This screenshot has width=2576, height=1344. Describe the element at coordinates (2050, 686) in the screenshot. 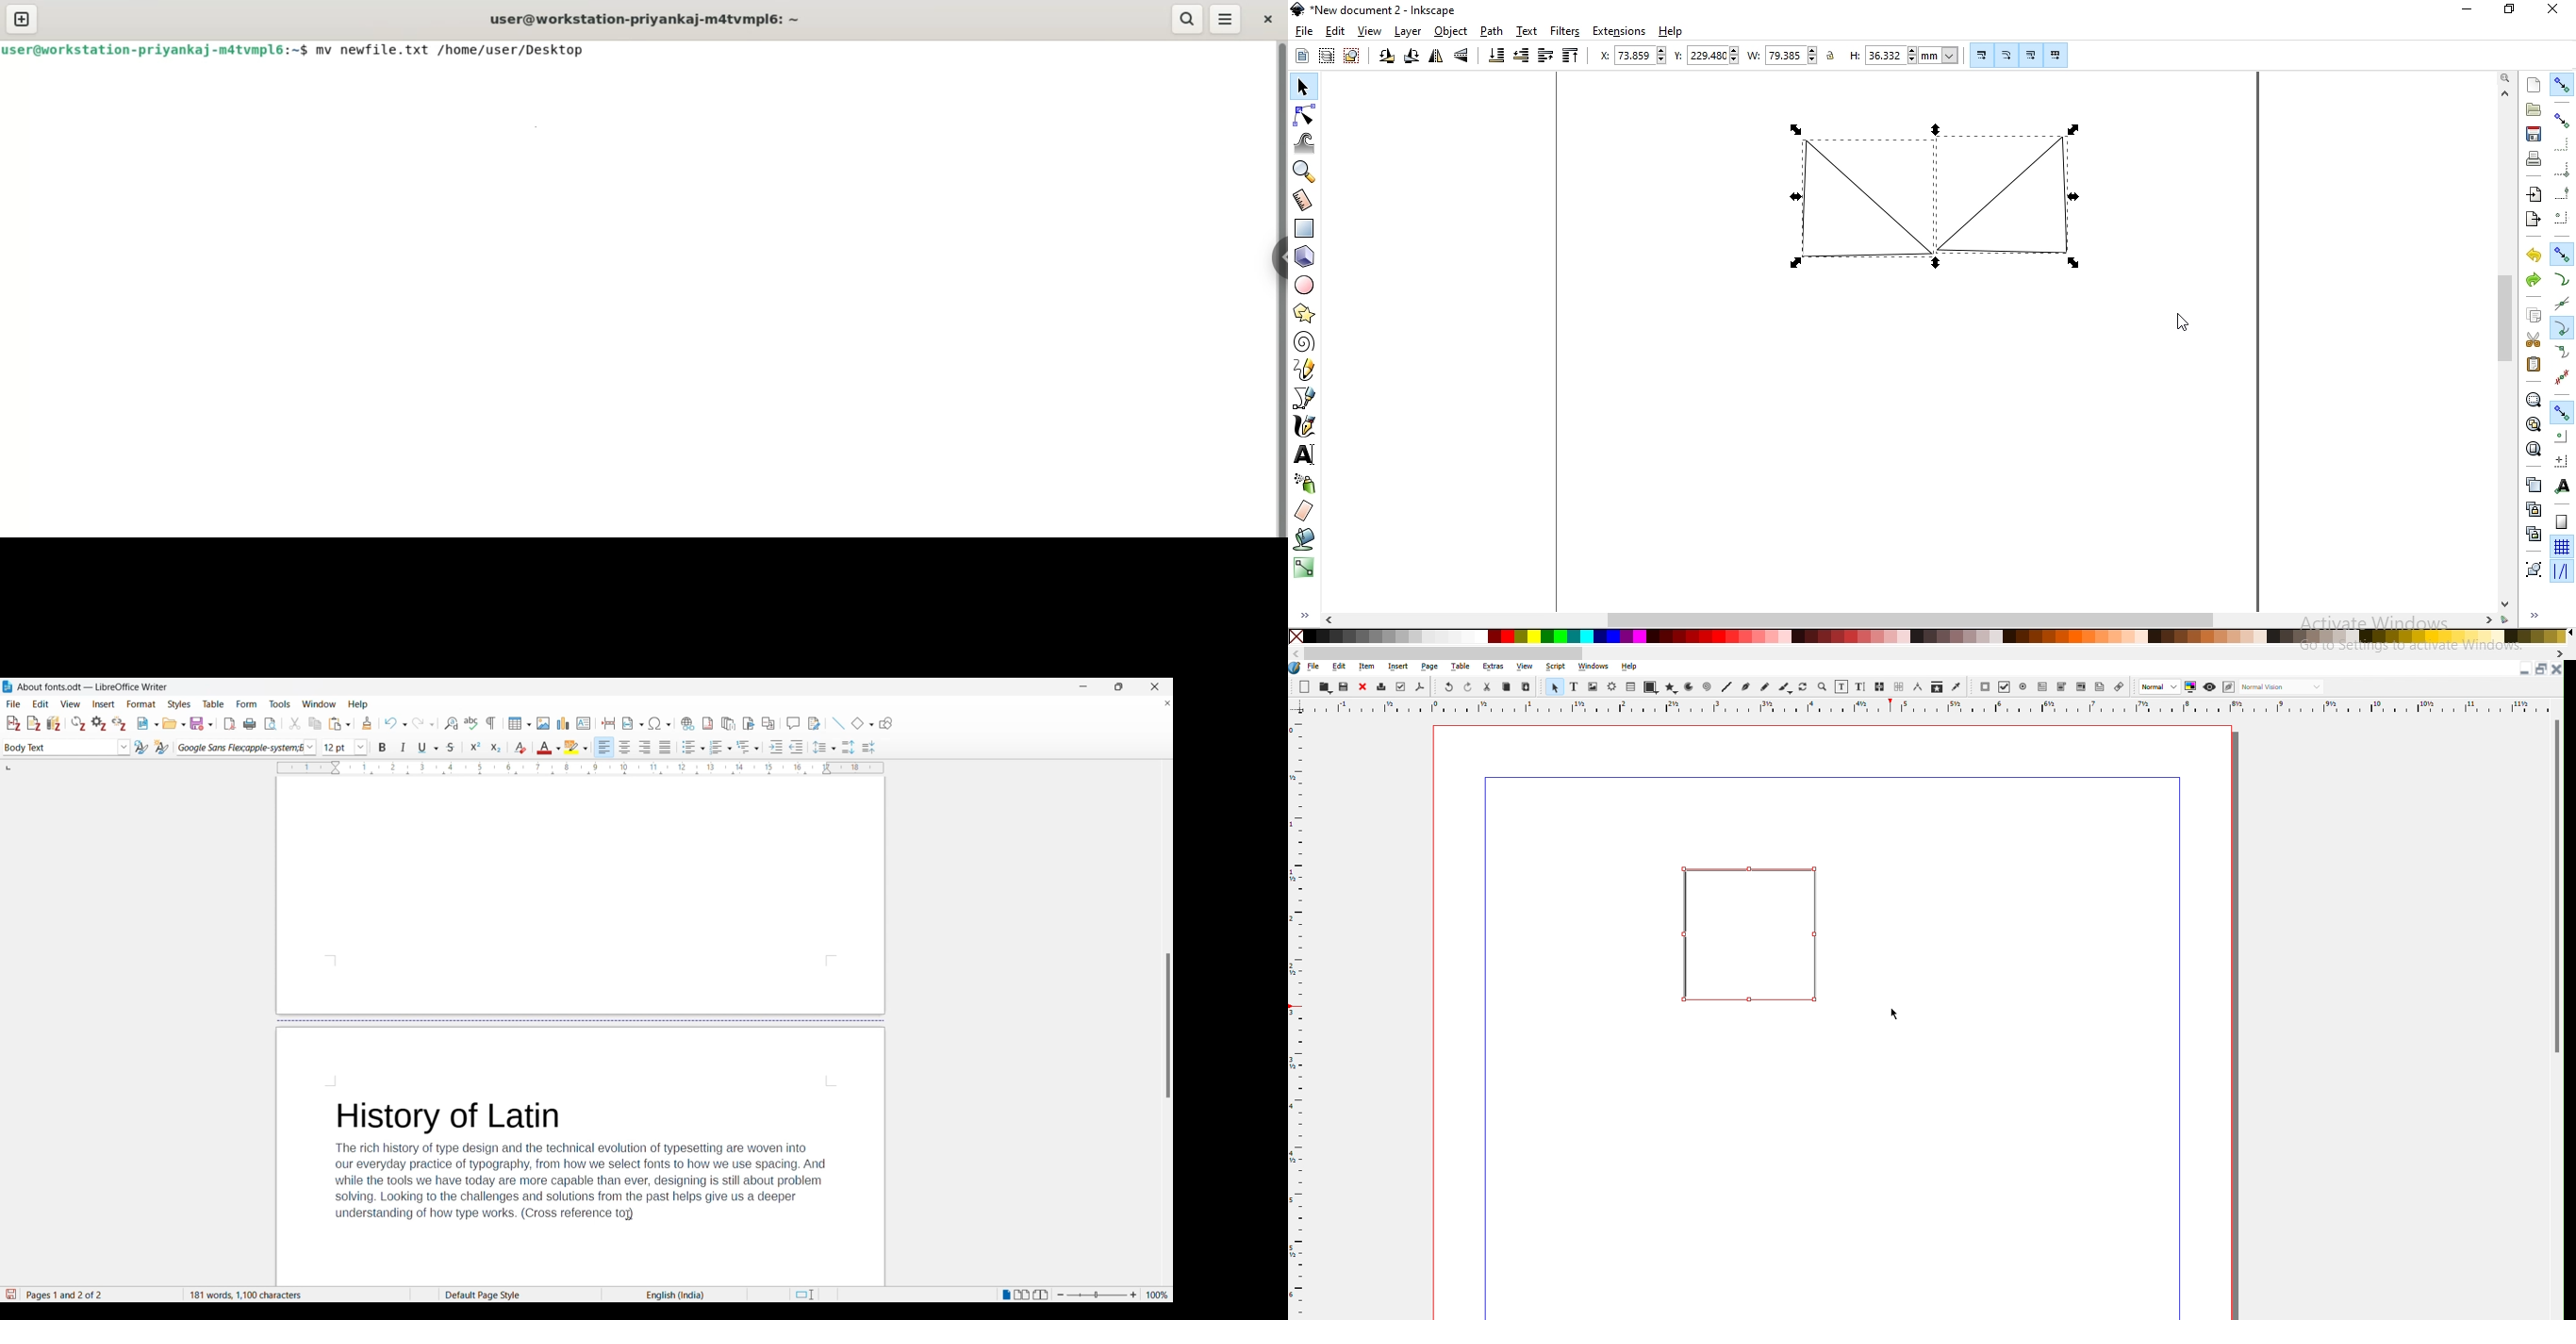

I see `PDF Tools` at that location.